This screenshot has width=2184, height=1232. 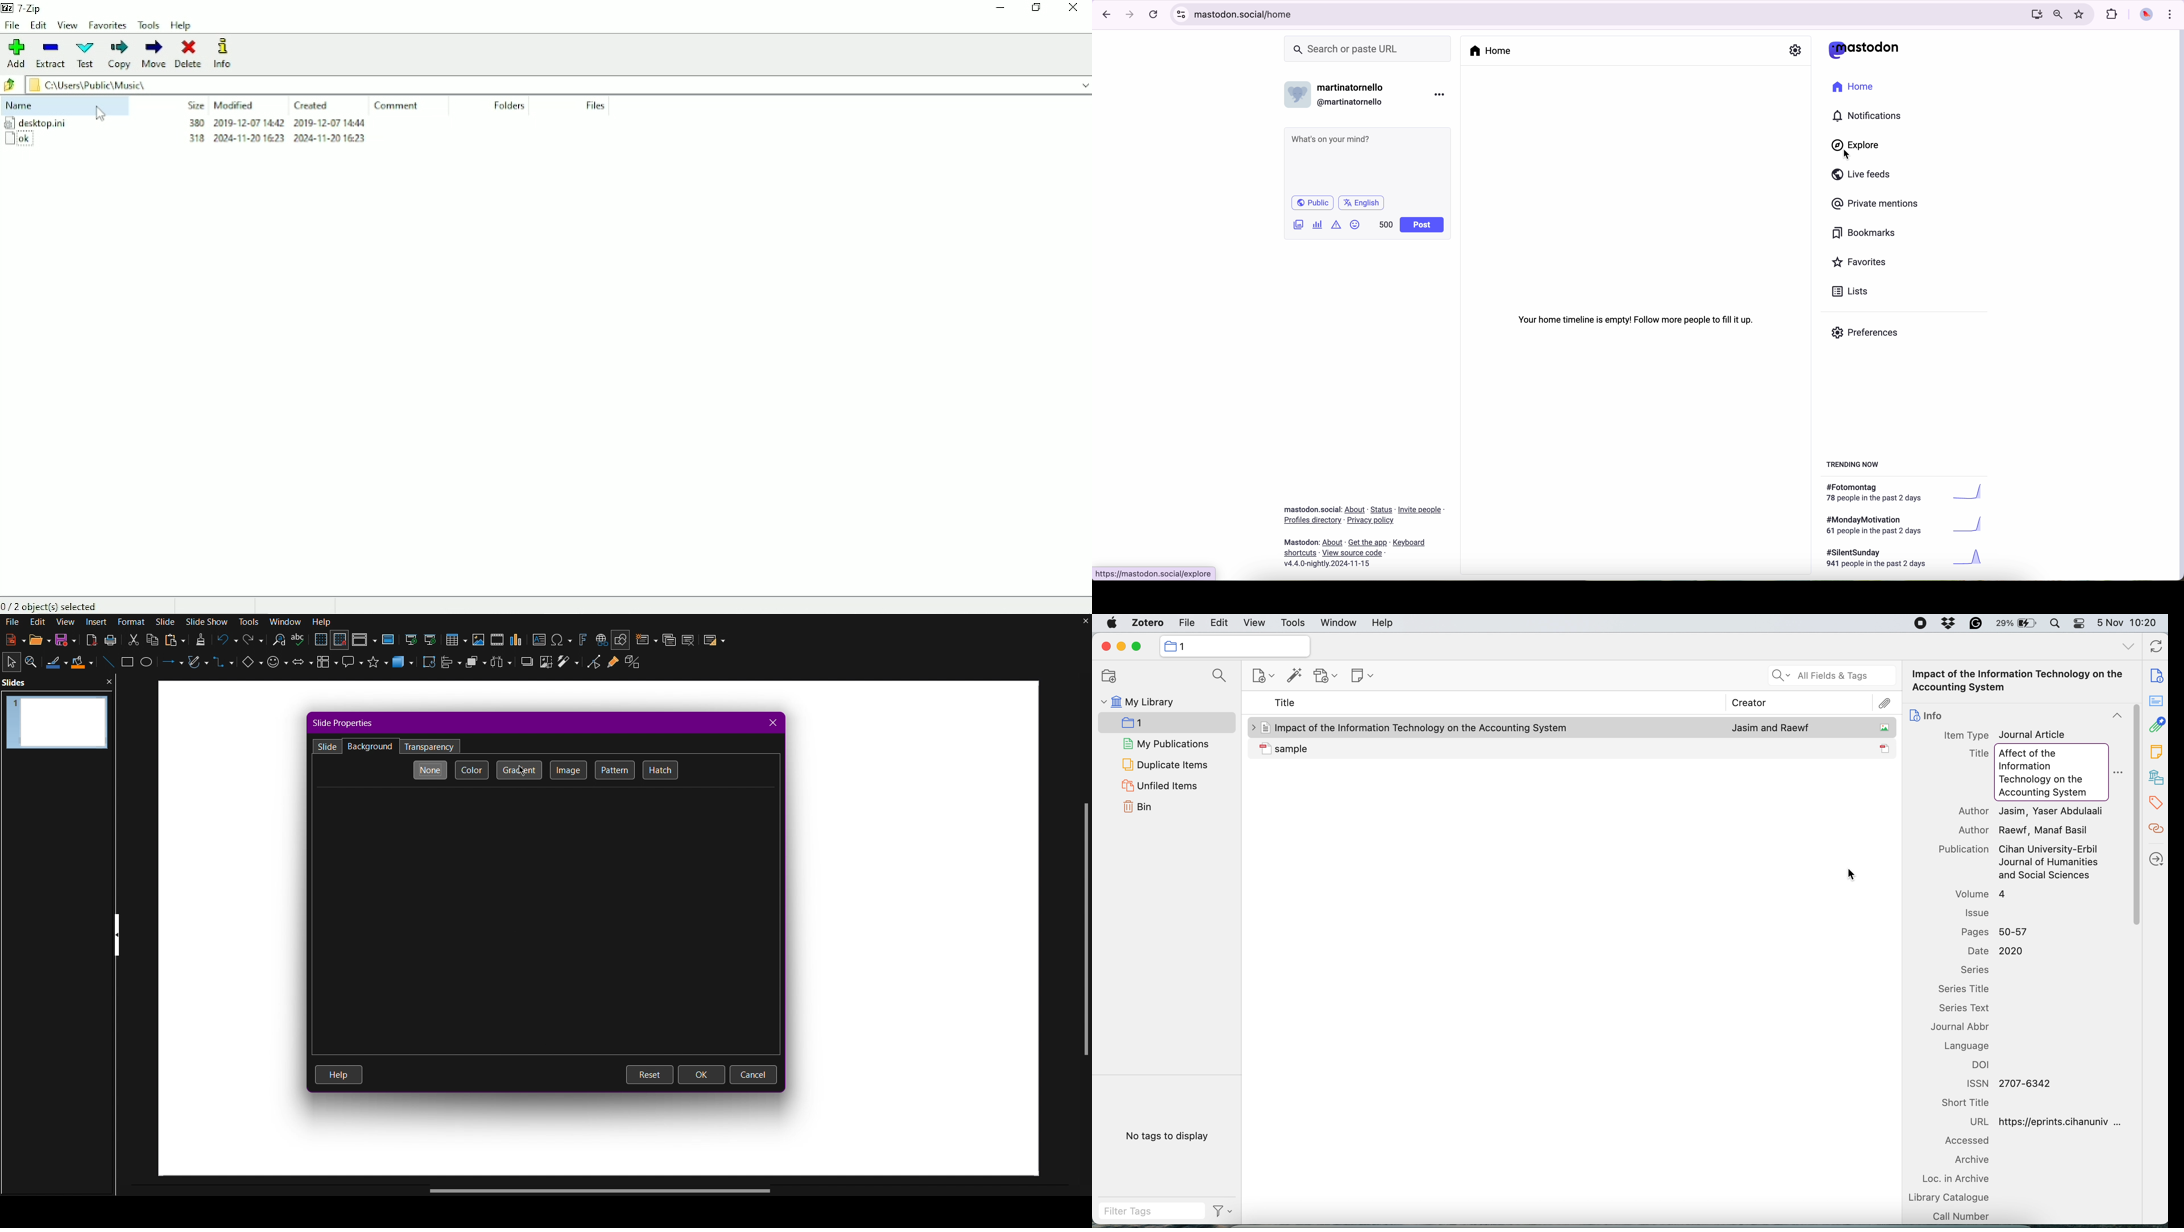 What do you see at coordinates (1967, 990) in the screenshot?
I see `series title` at bounding box center [1967, 990].